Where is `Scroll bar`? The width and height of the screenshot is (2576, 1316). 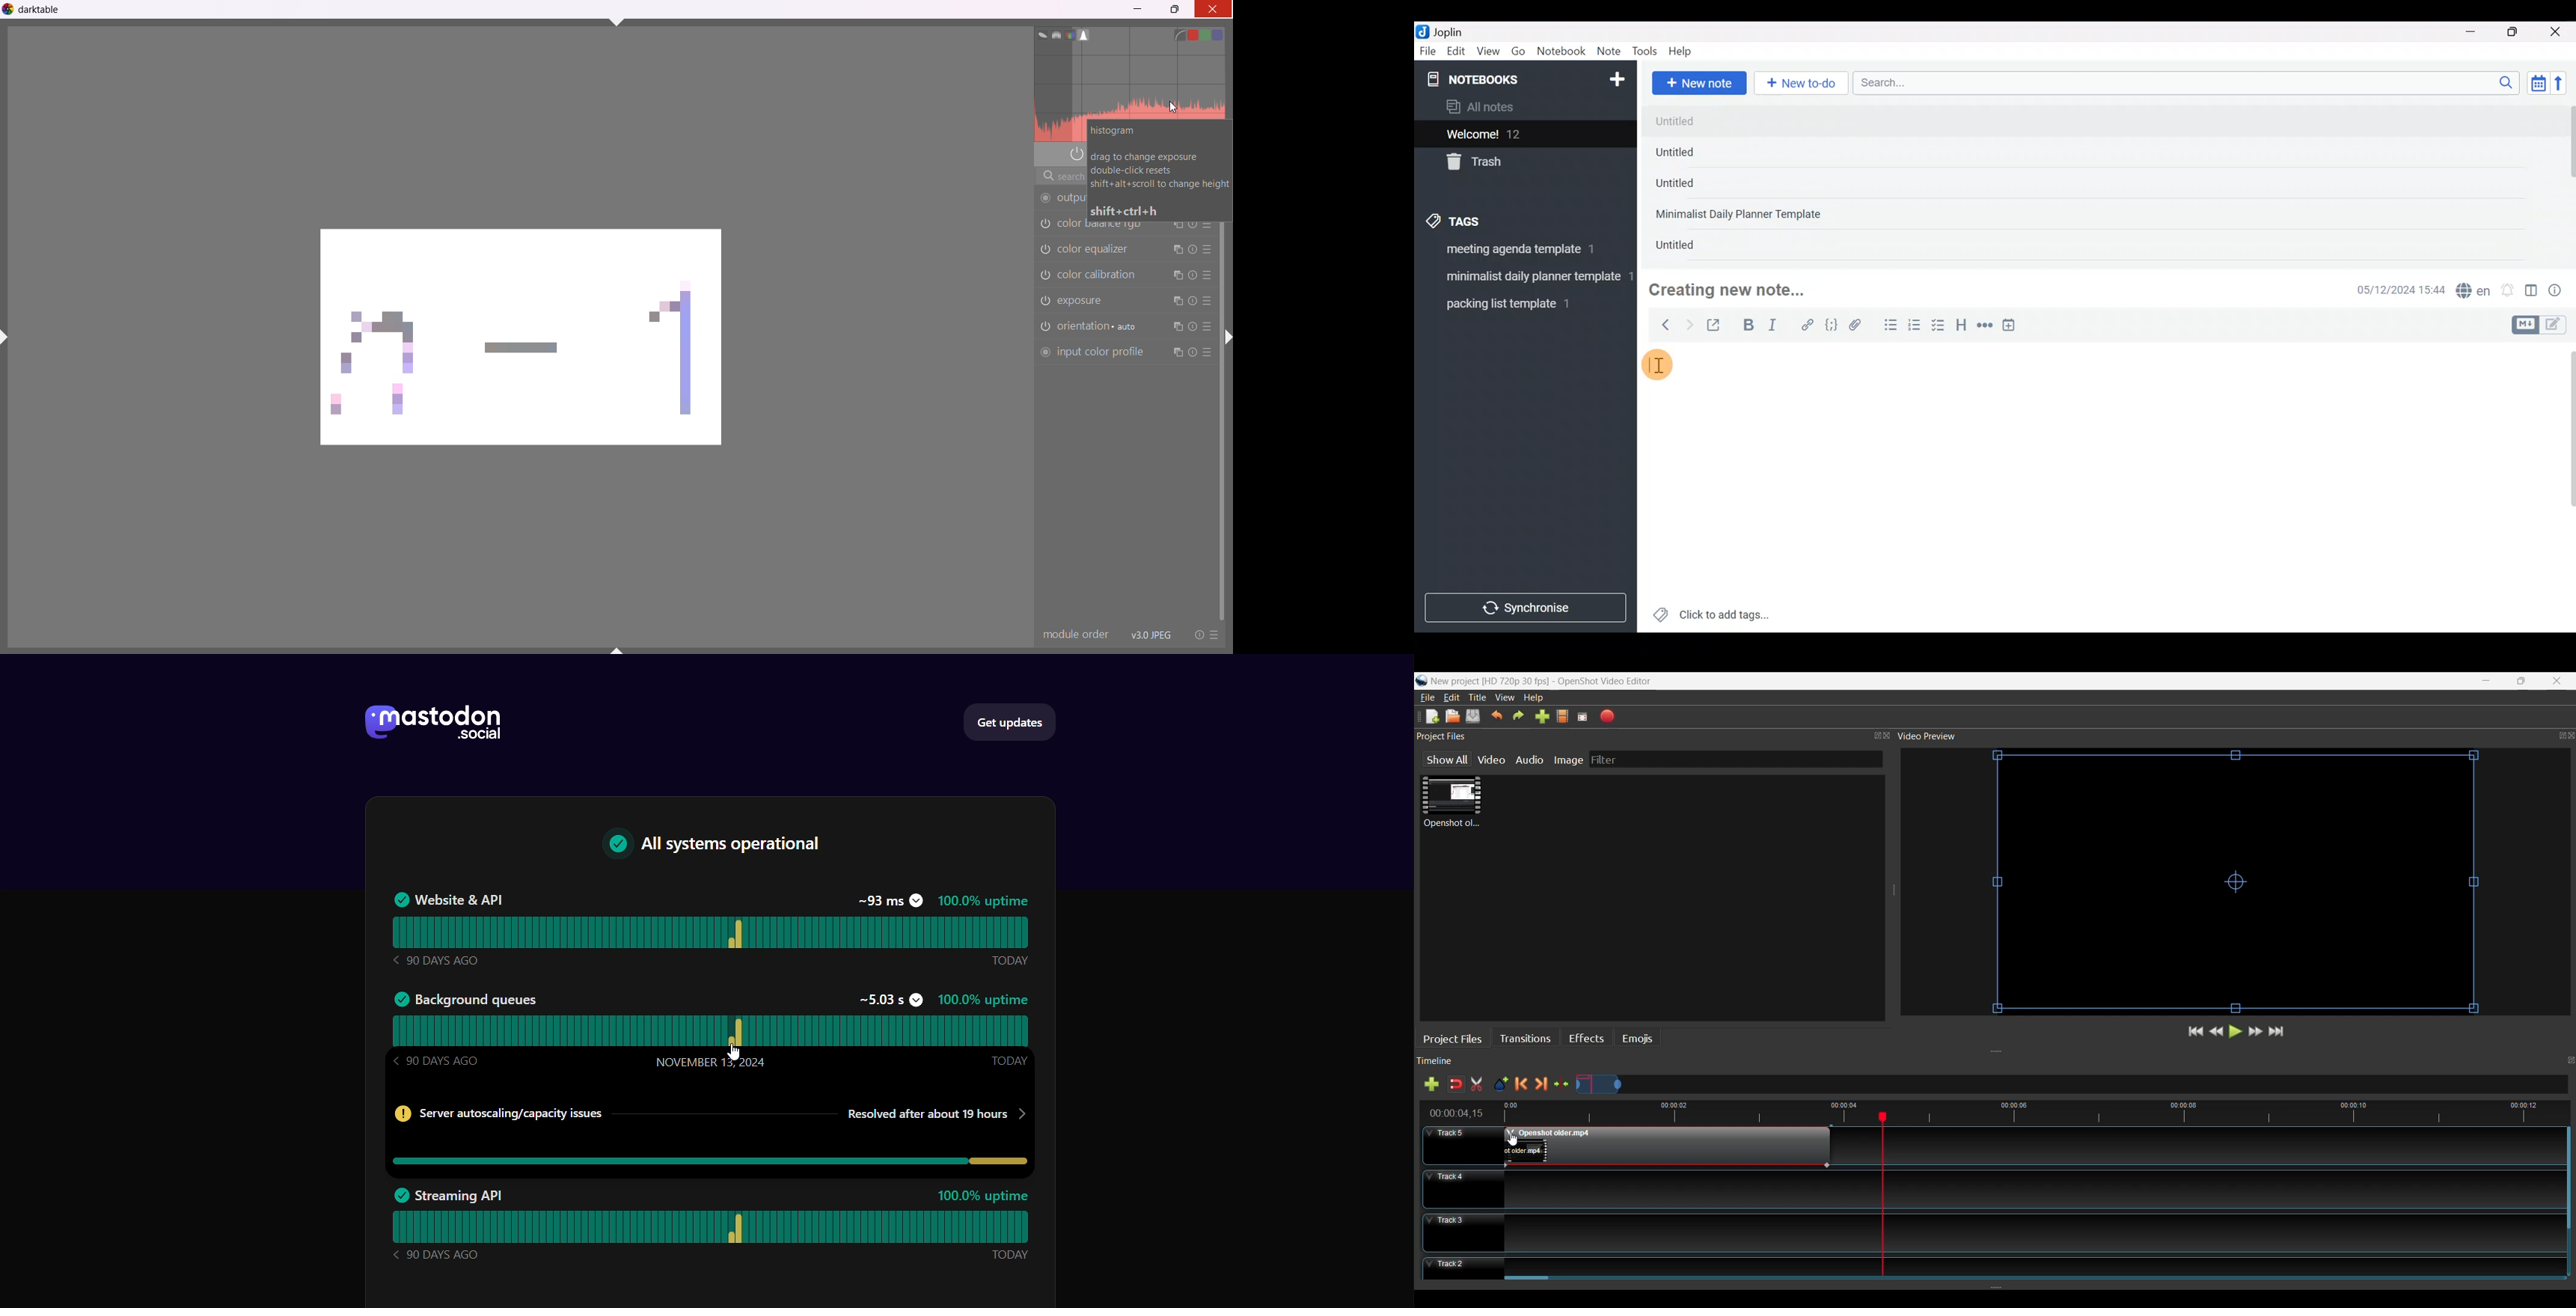
Scroll bar is located at coordinates (2569, 183).